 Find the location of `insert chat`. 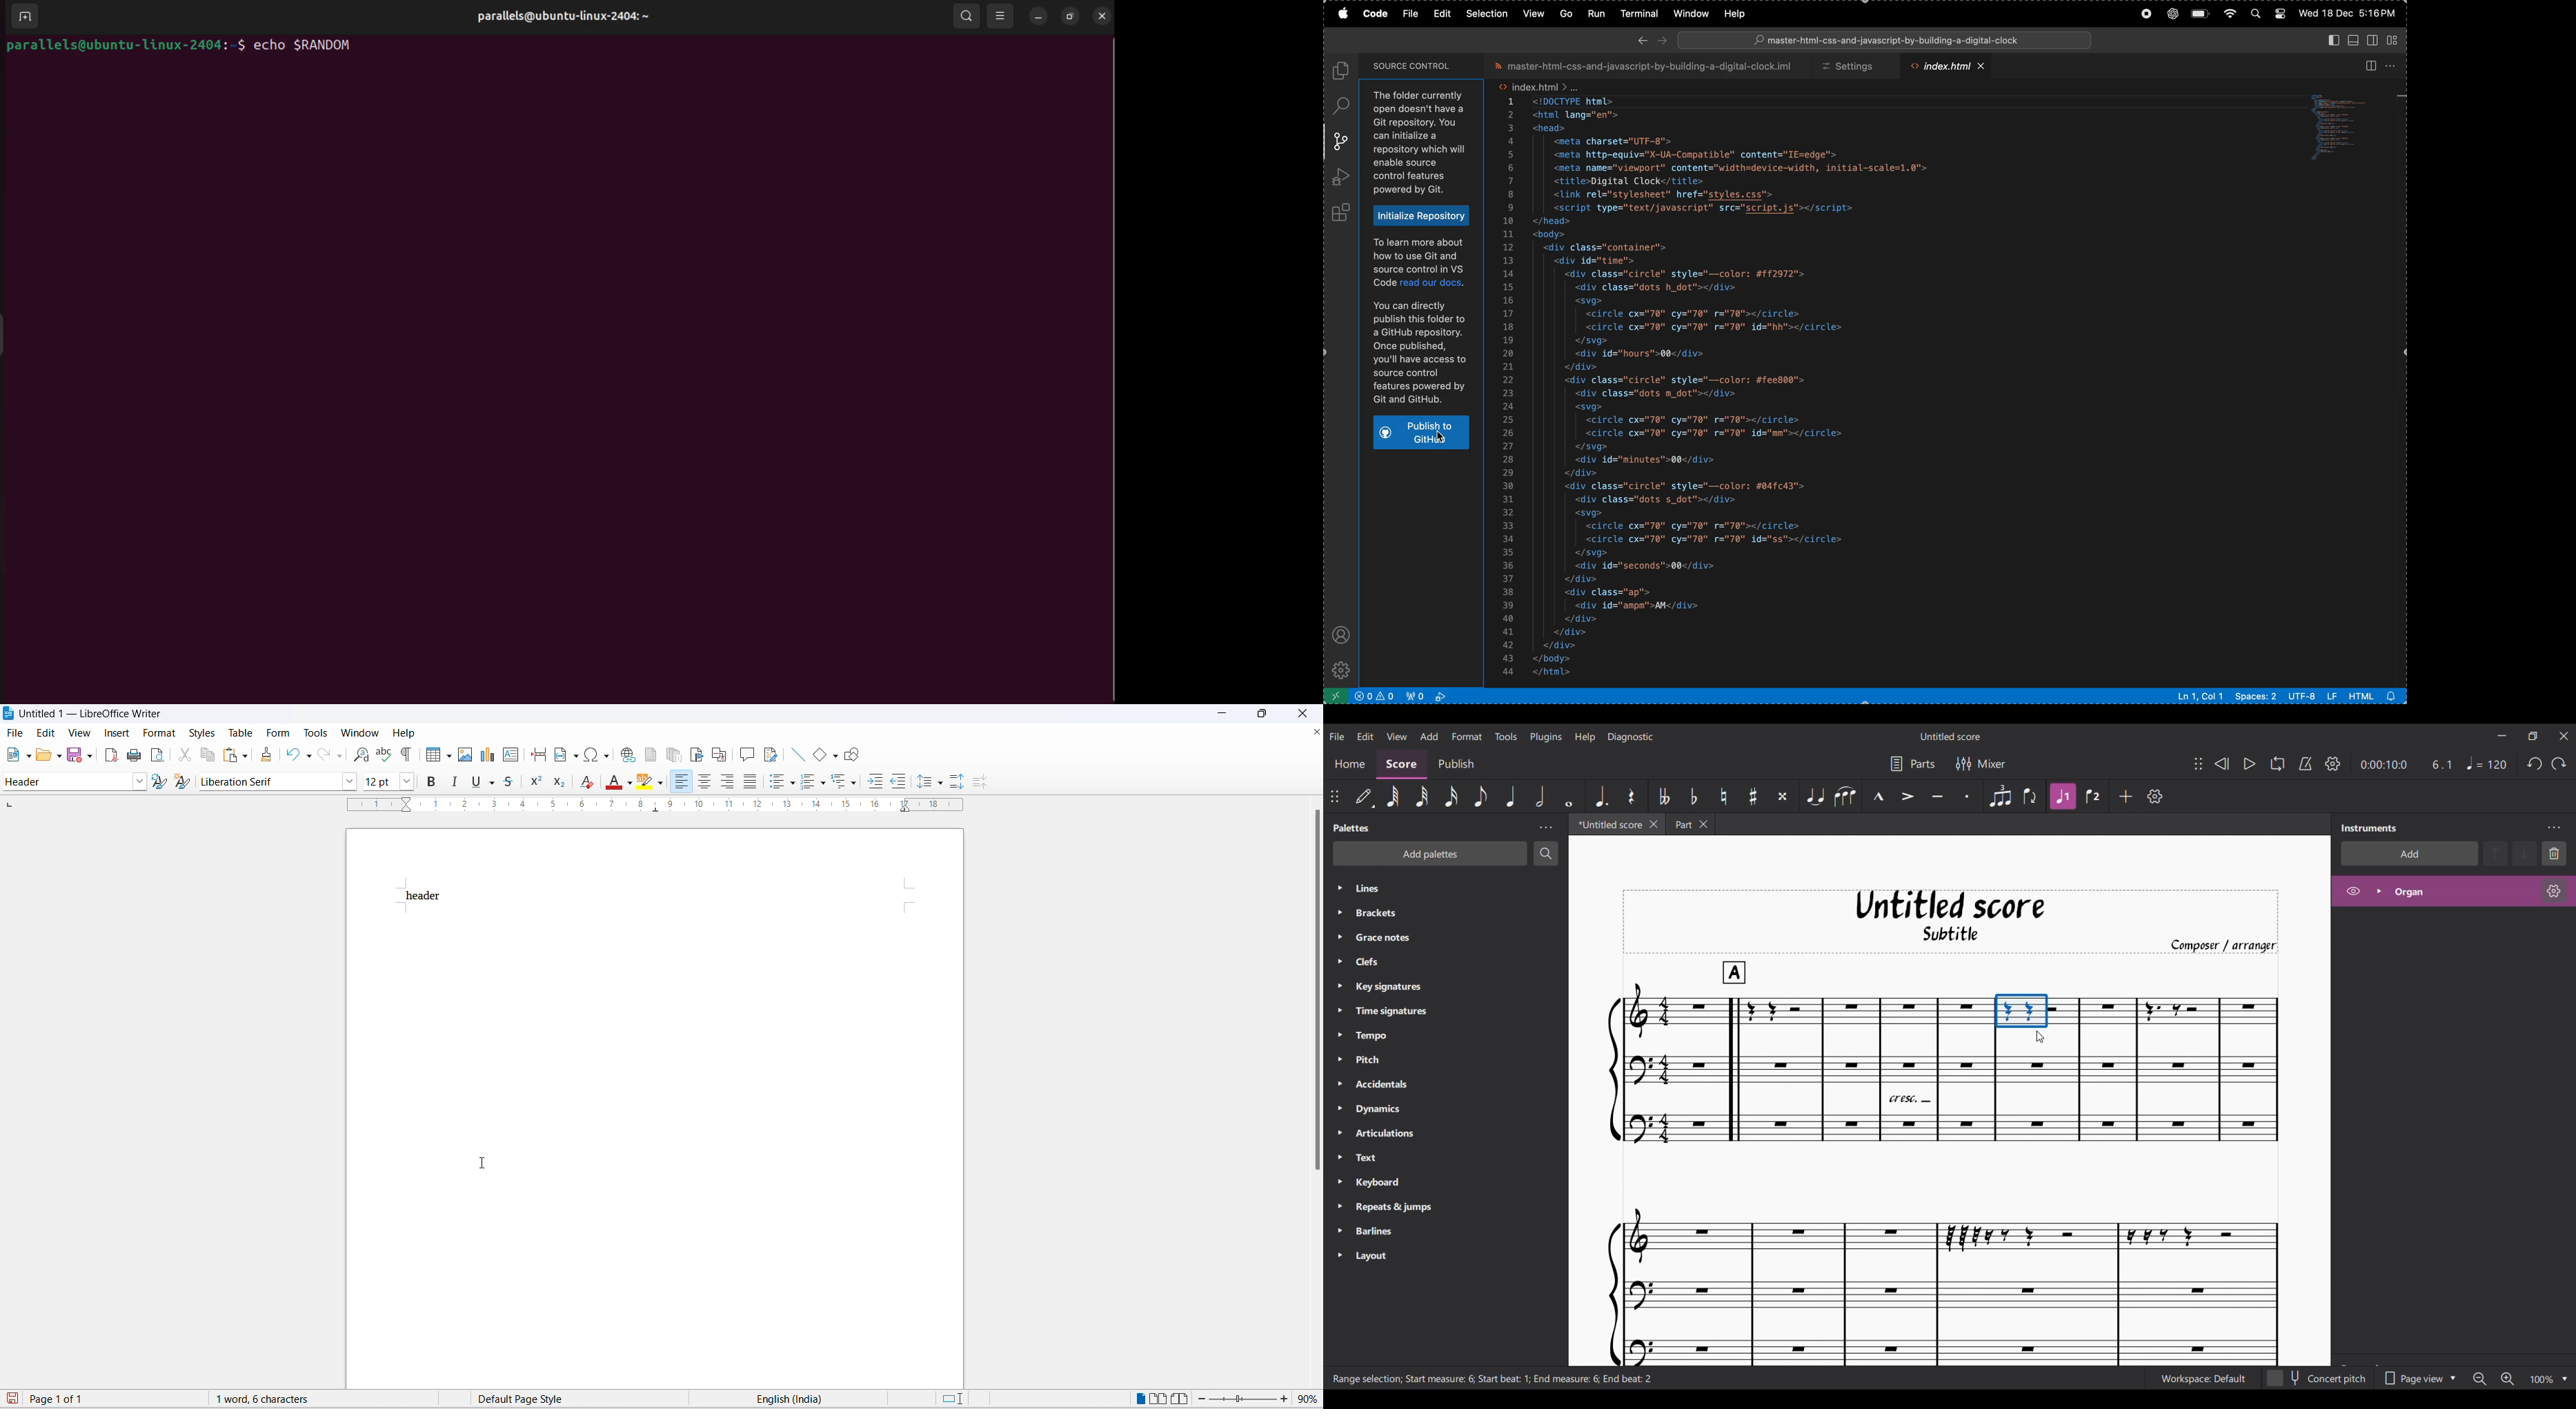

insert chat is located at coordinates (487, 757).